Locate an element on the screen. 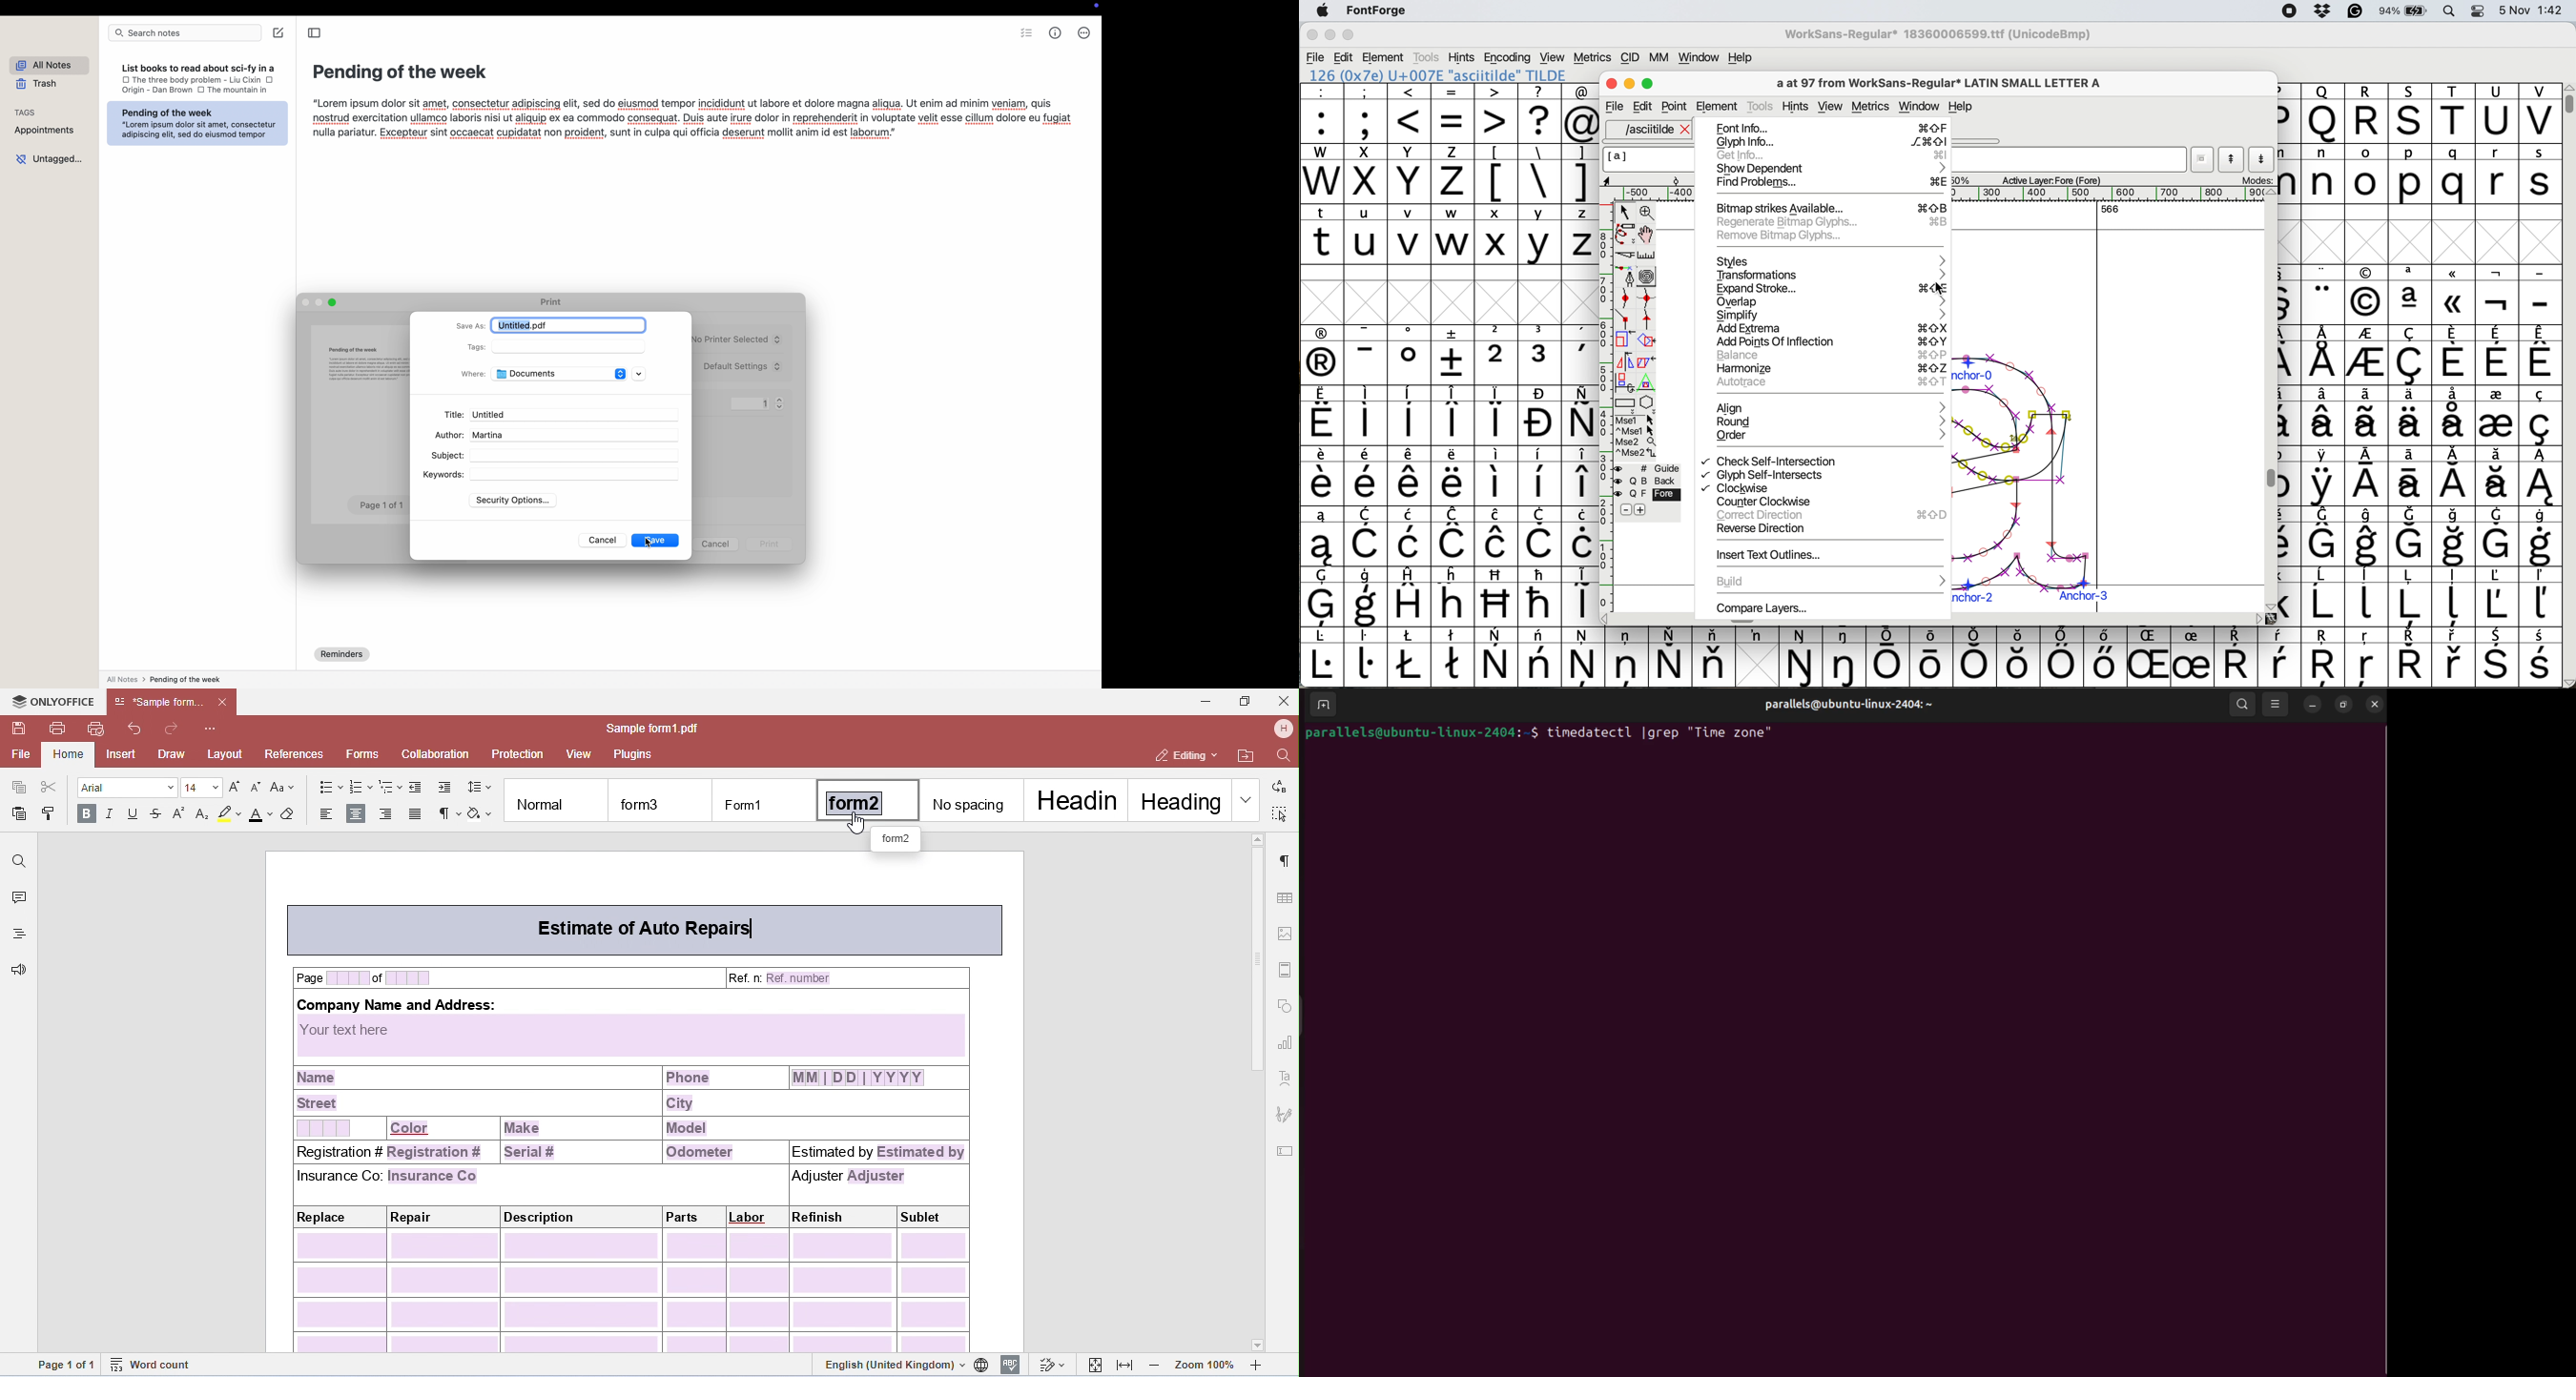 The image size is (2576, 1400). Horizontal scroll bar is located at coordinates (1744, 621).